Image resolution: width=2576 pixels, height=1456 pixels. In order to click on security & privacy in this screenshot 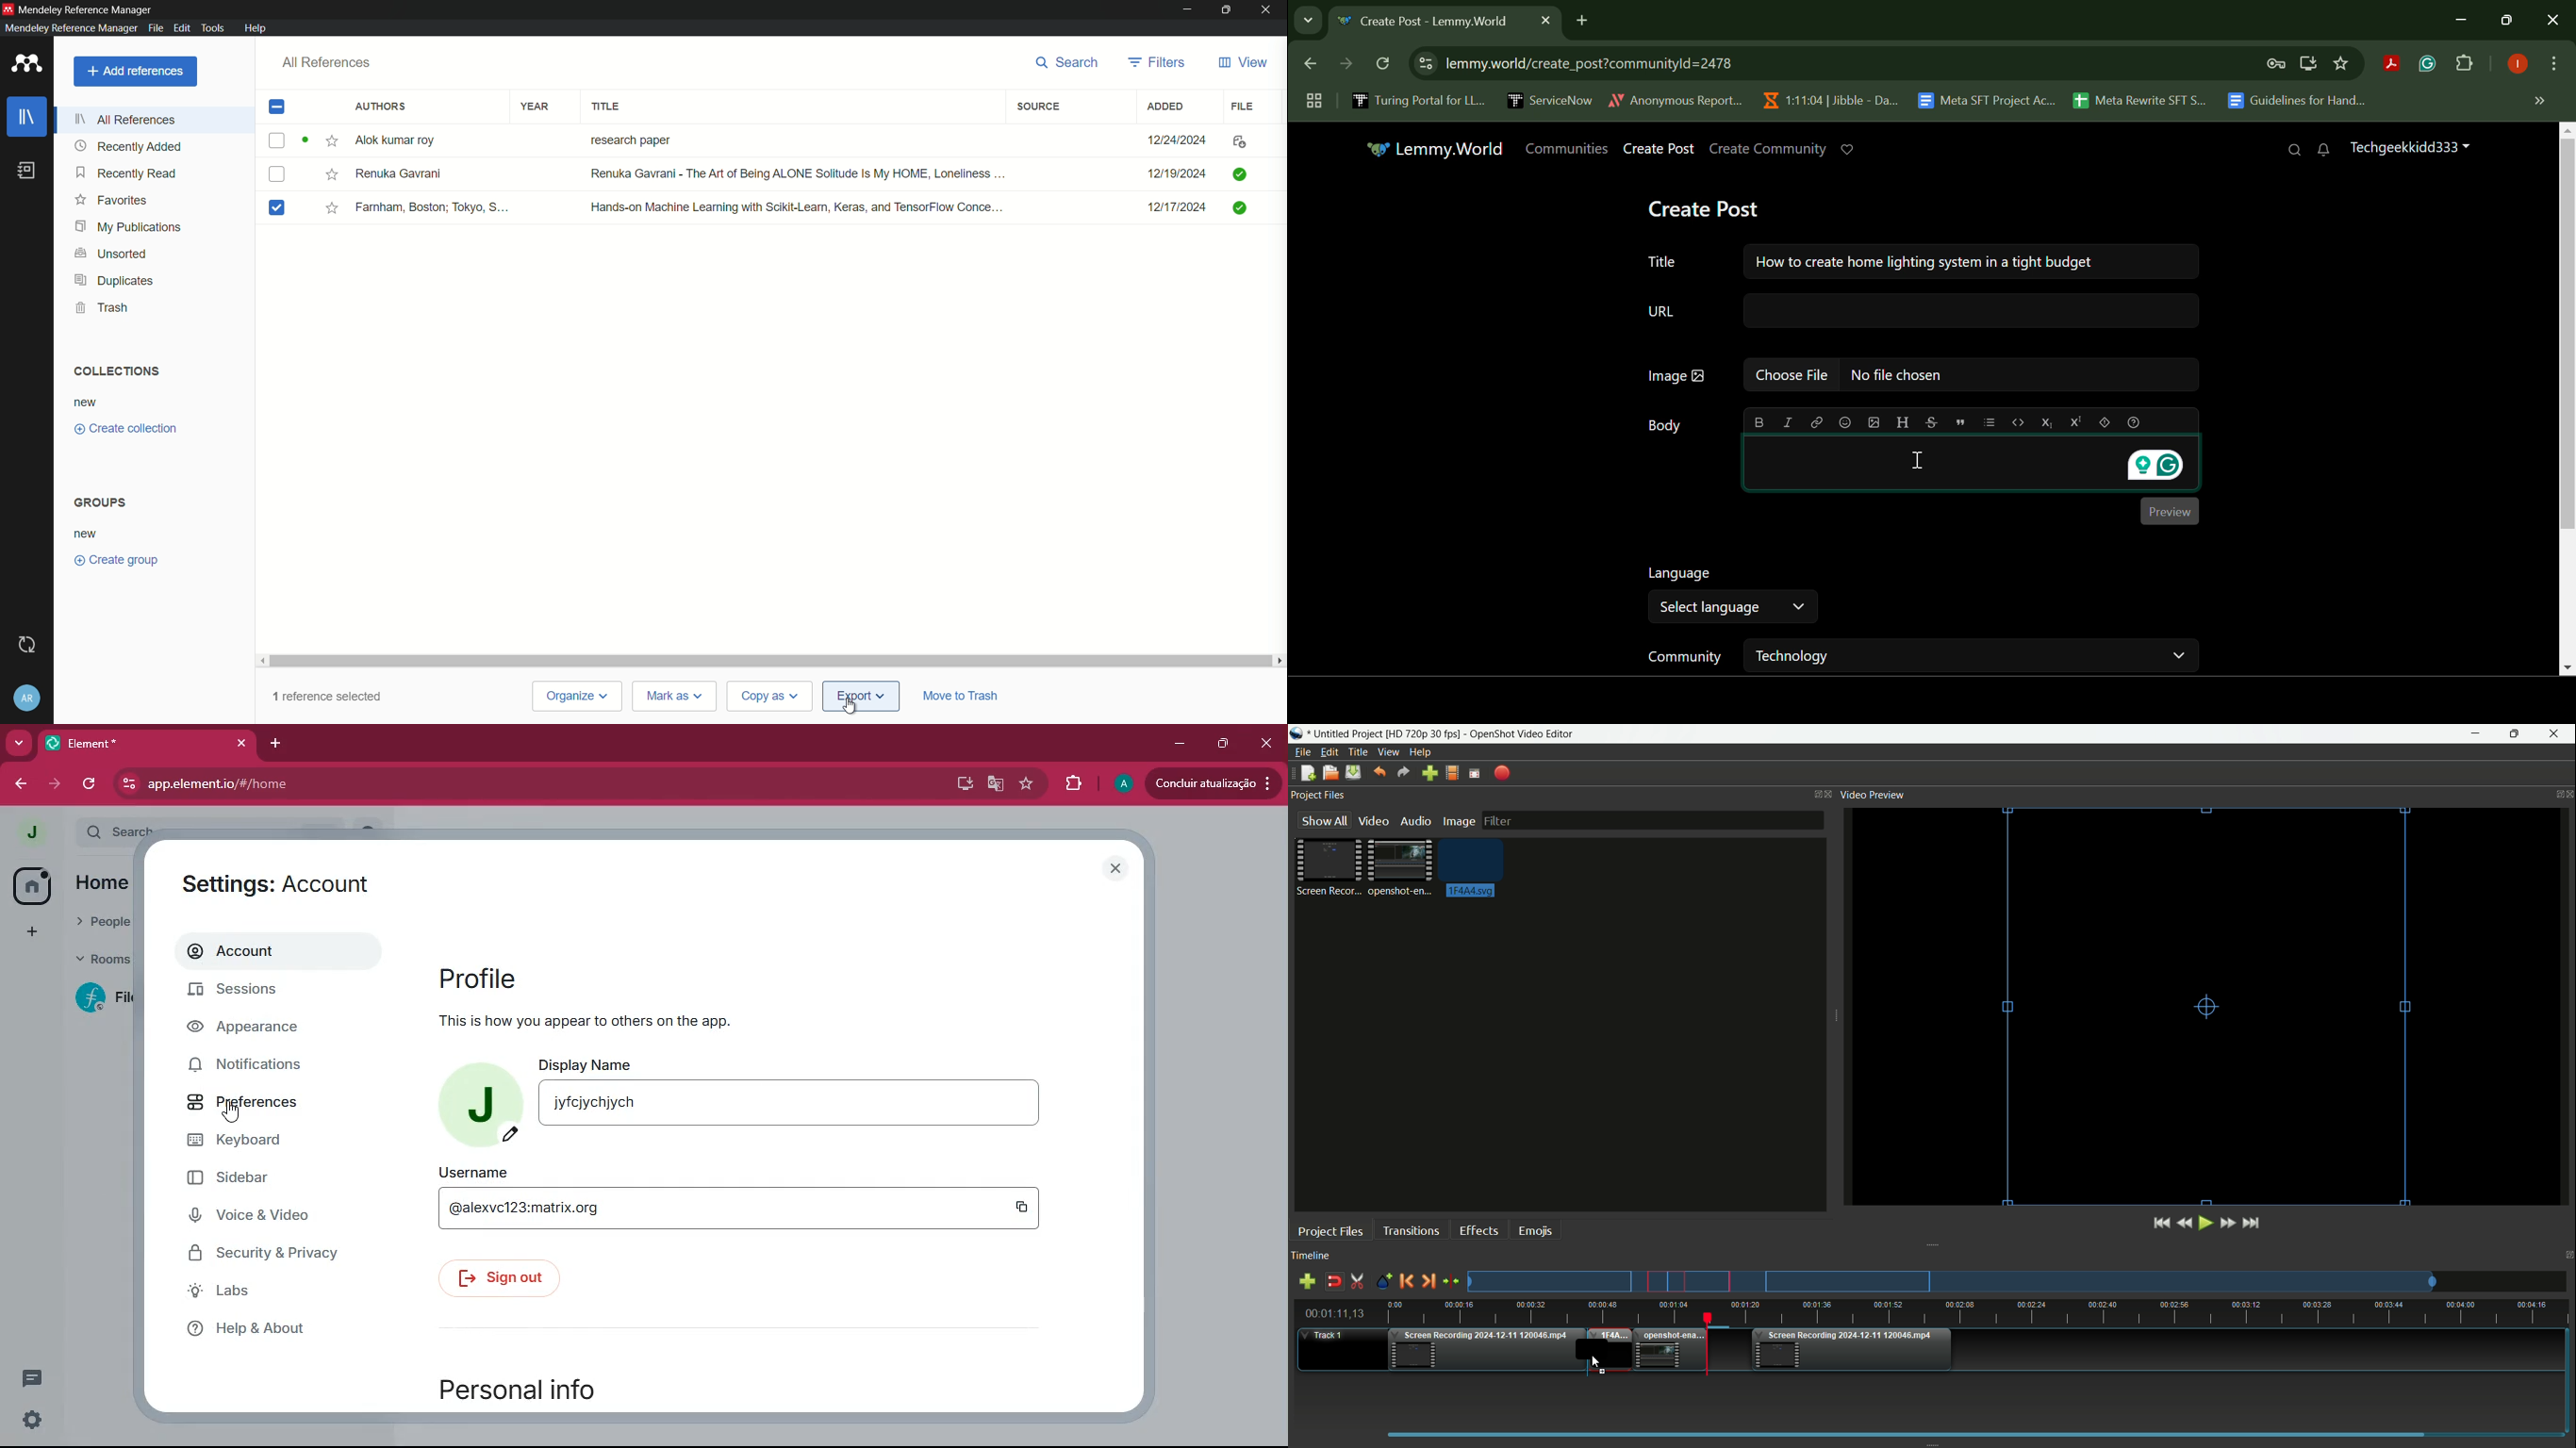, I will do `click(274, 1255)`.